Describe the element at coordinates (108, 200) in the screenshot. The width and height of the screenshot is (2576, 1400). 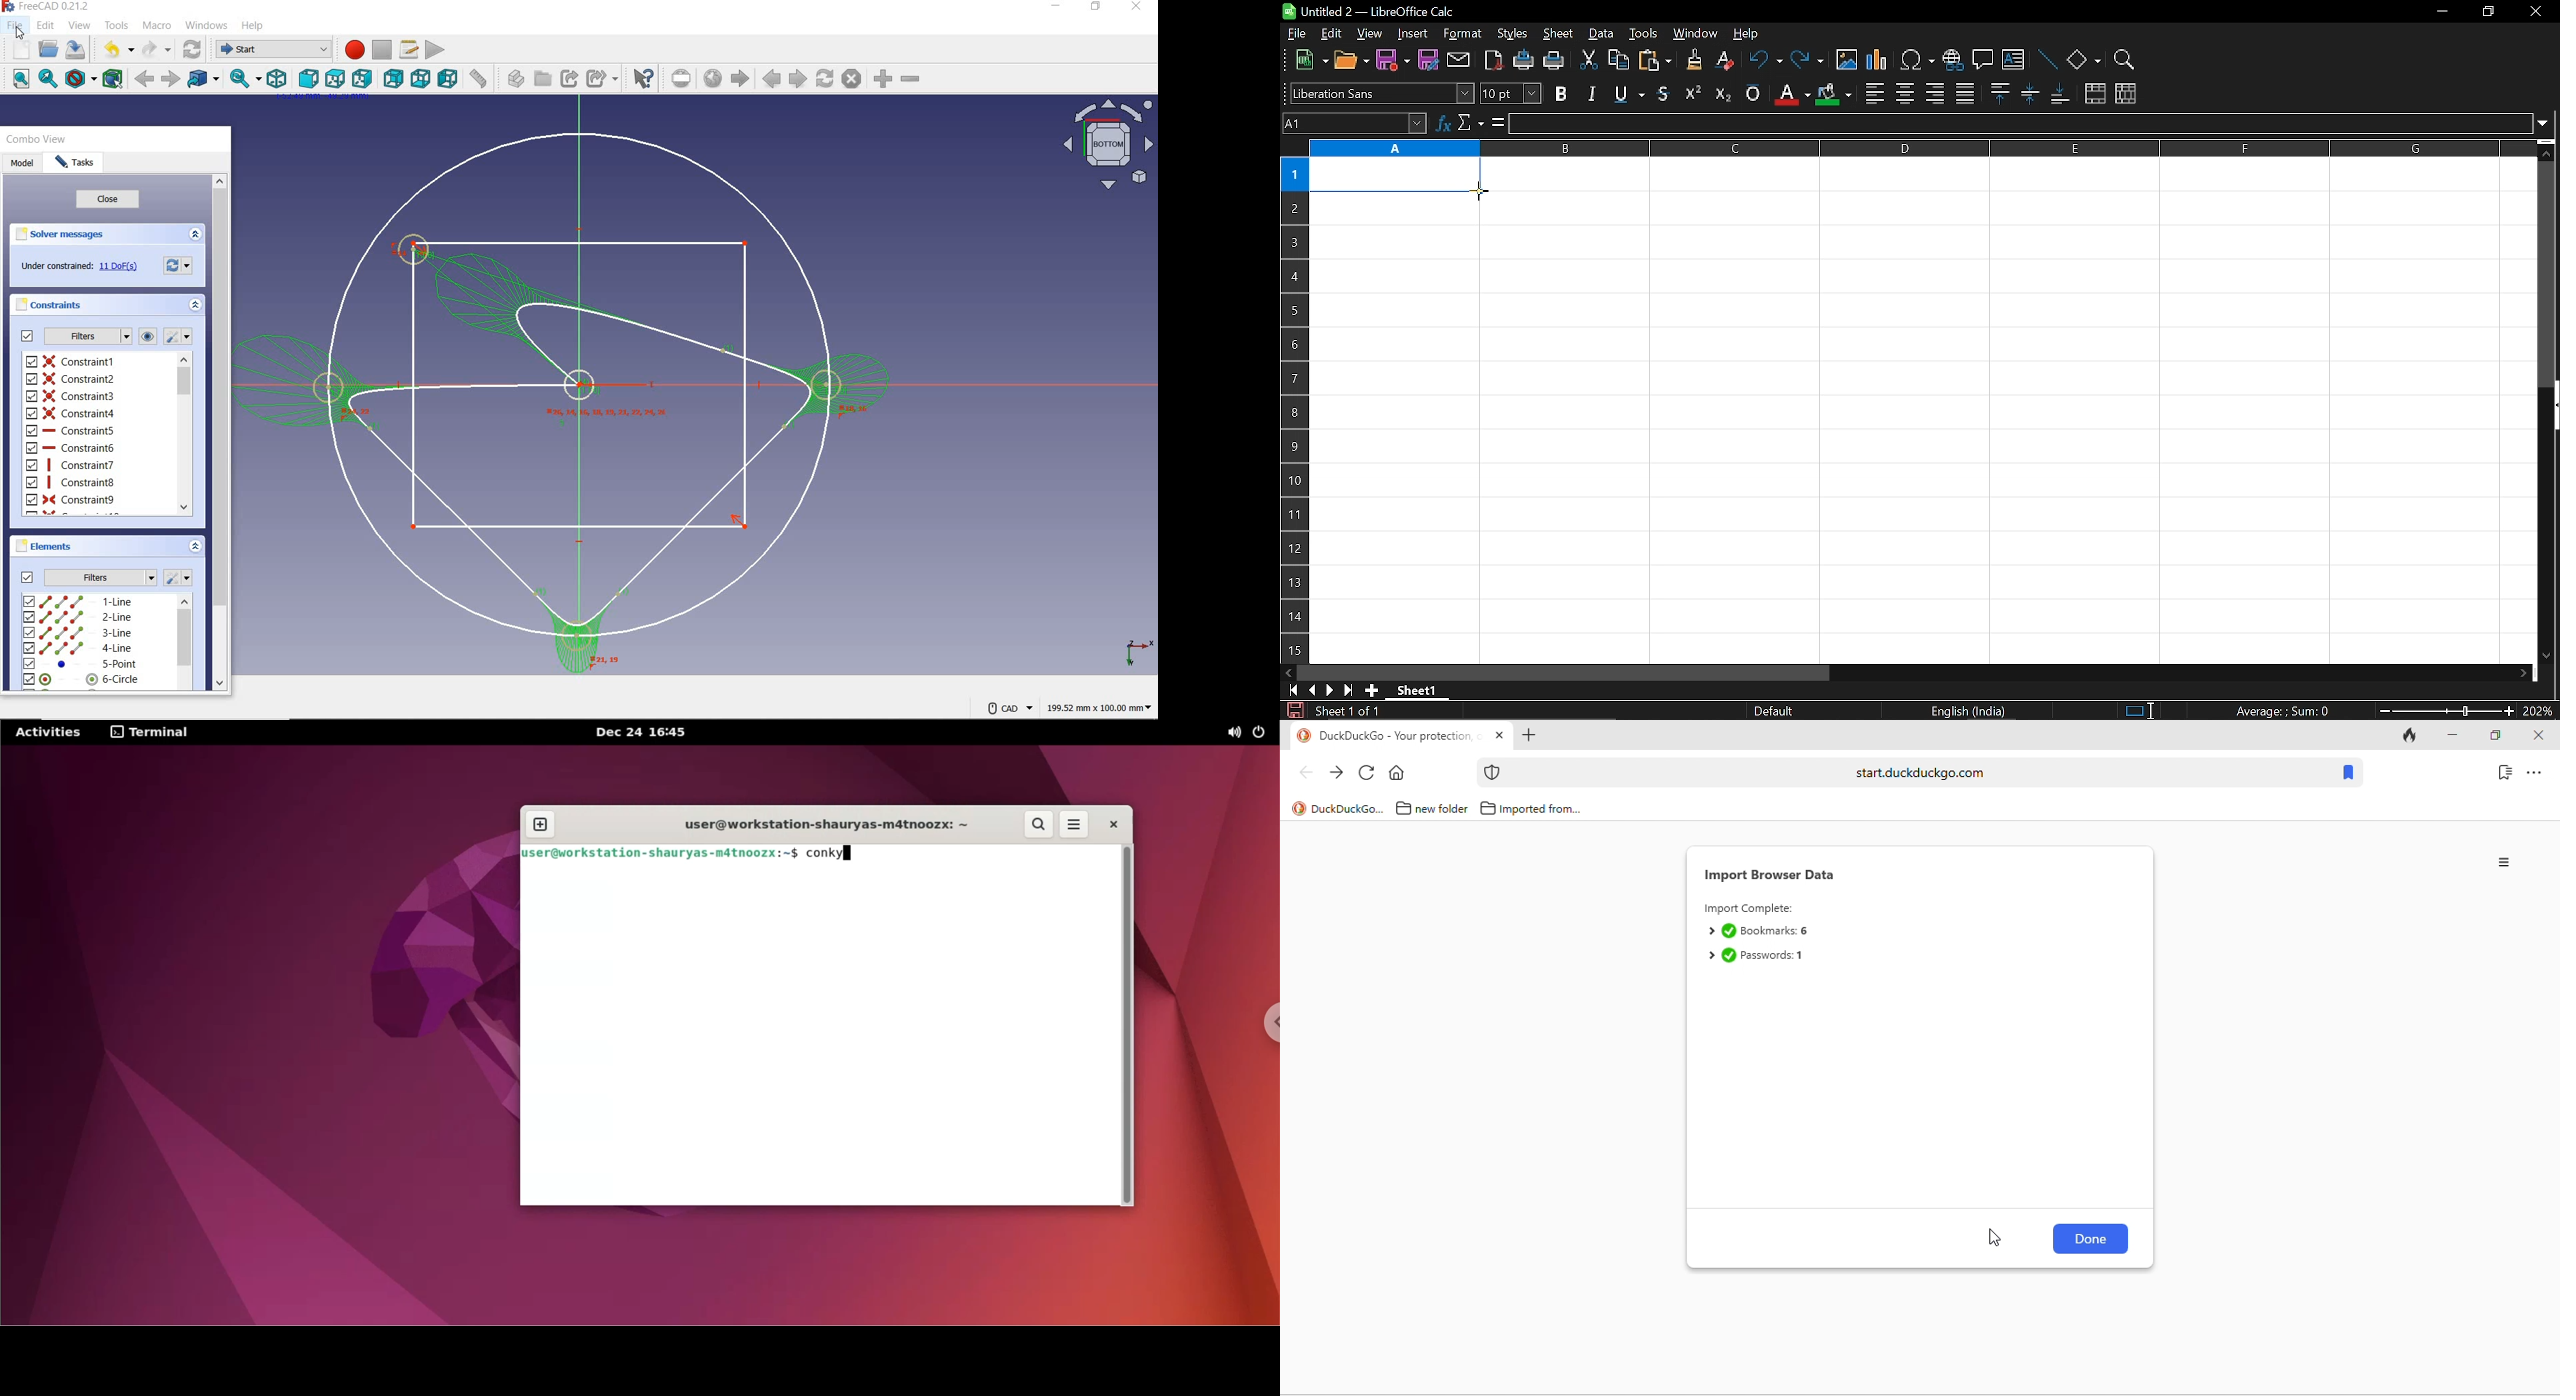
I see `close` at that location.